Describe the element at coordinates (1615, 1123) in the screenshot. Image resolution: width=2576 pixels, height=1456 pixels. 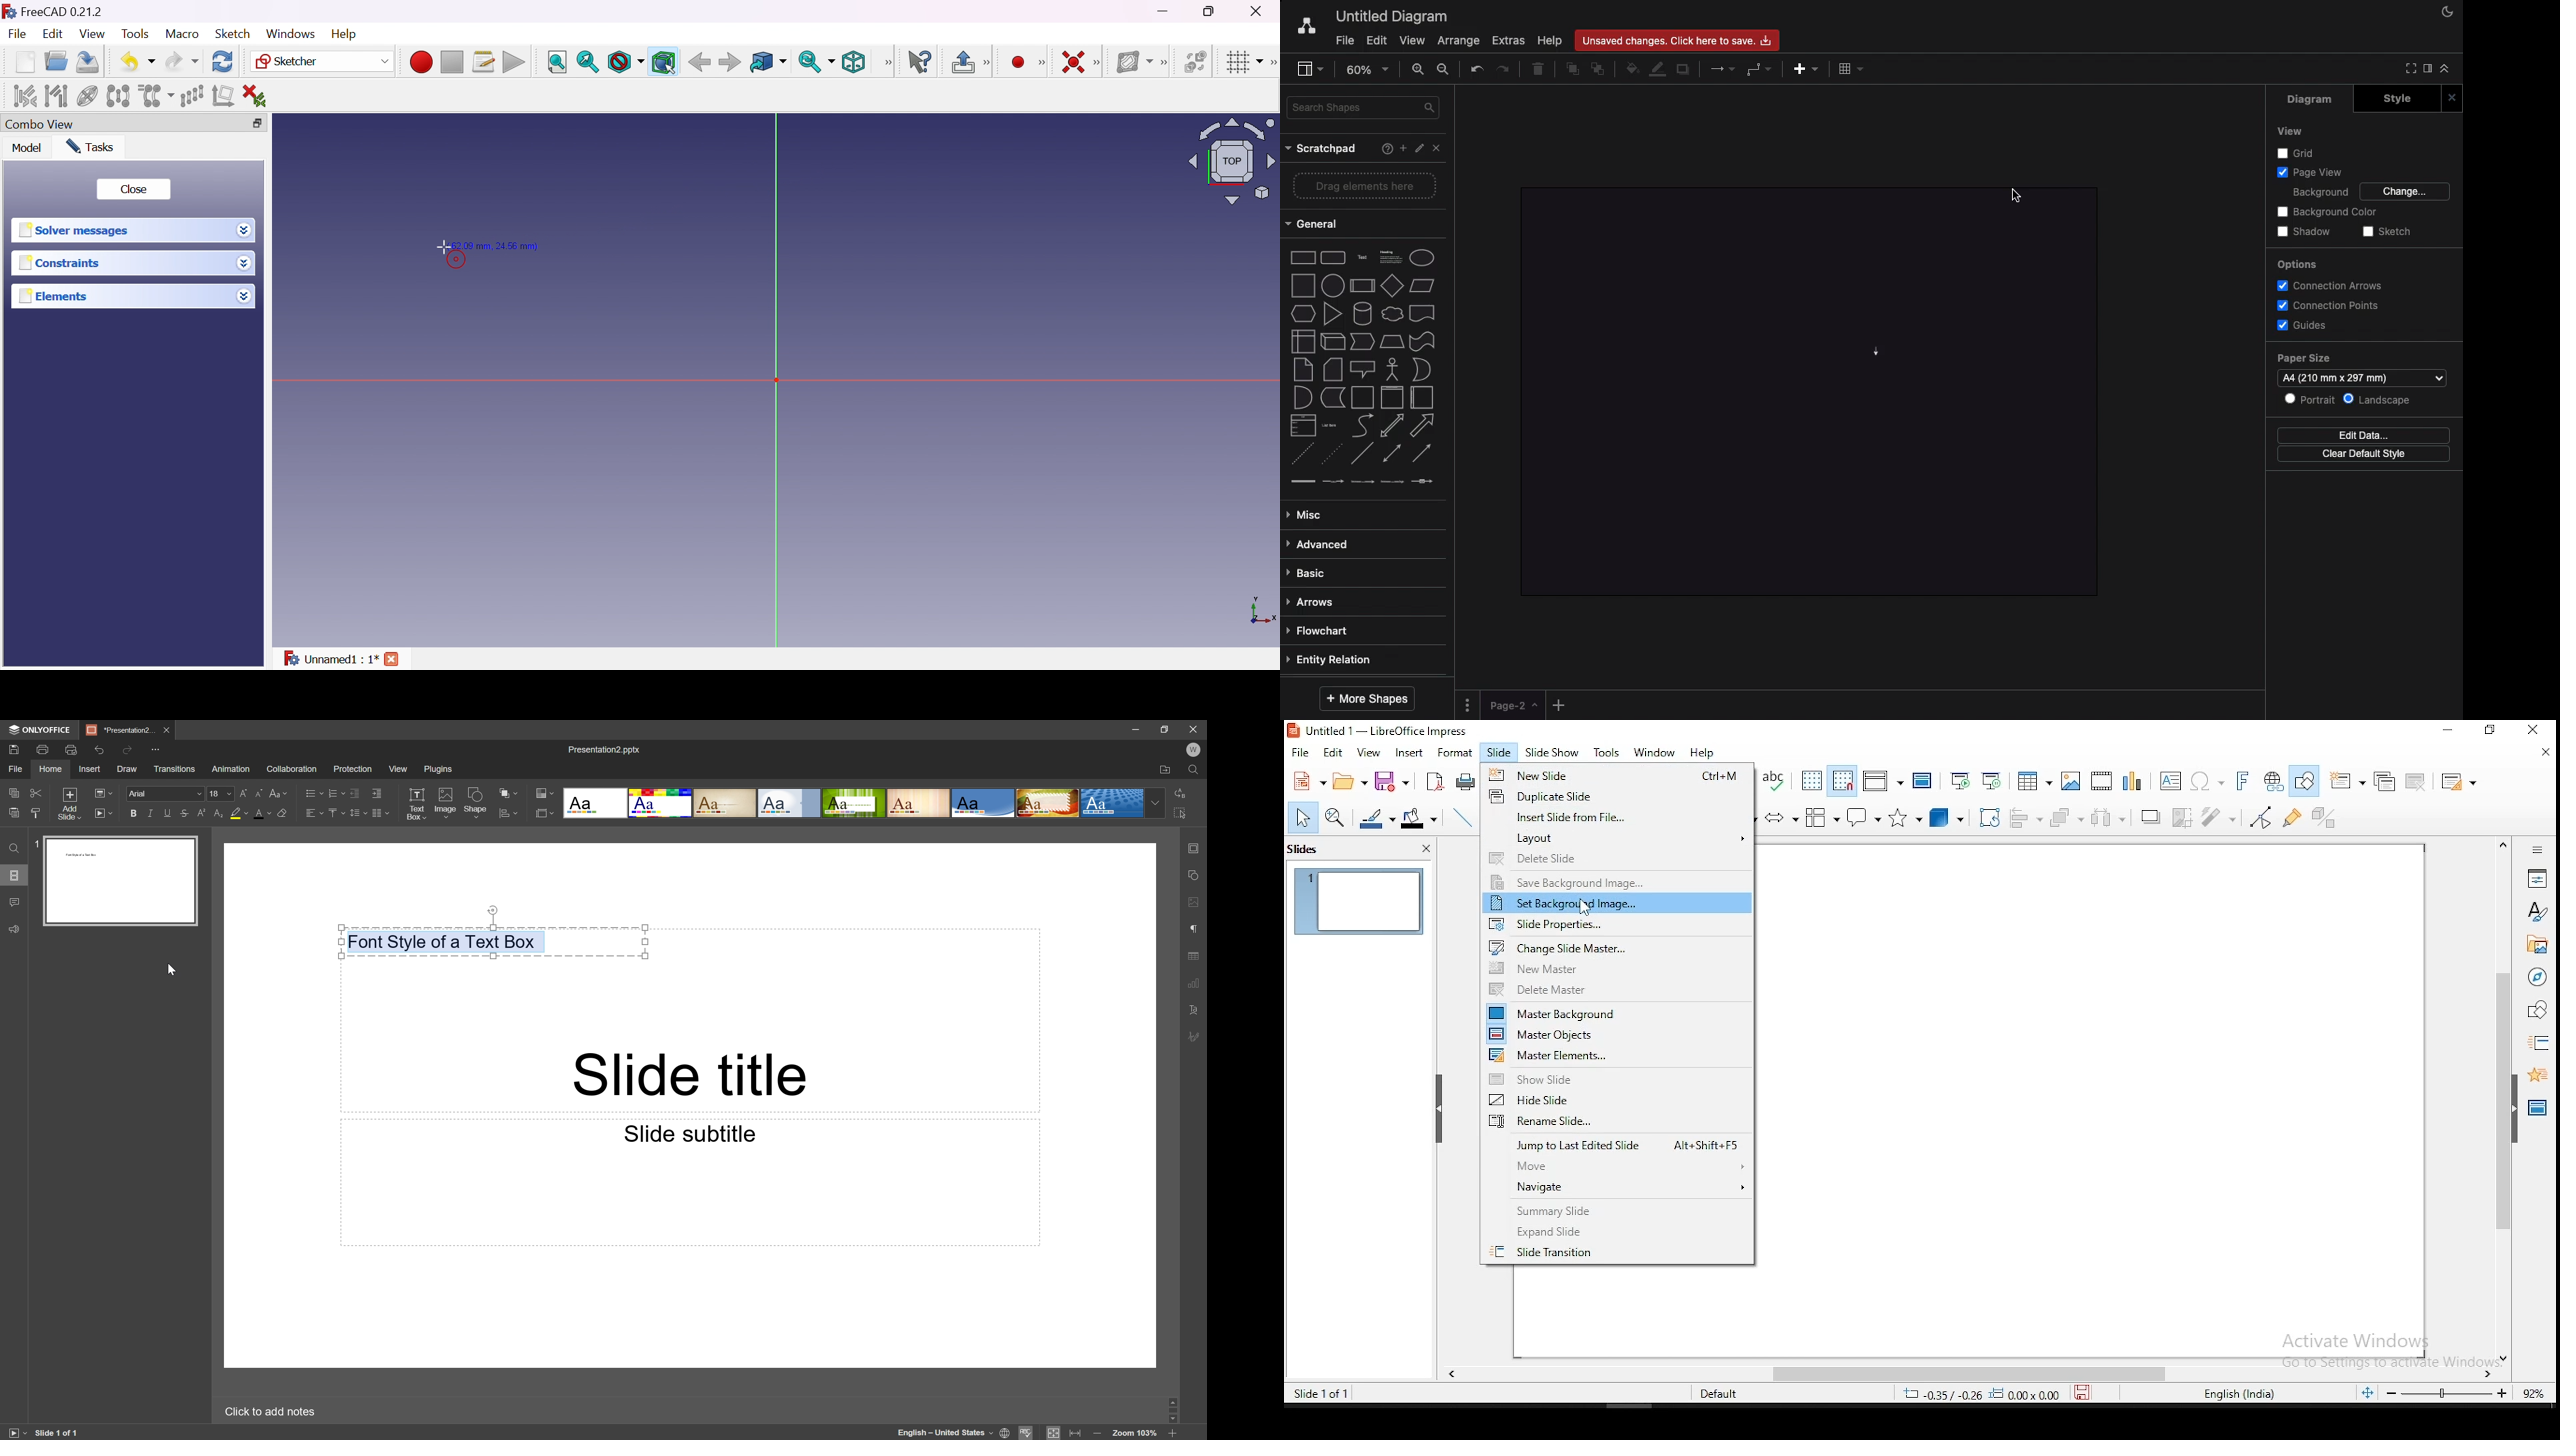
I see `rename slide` at that location.